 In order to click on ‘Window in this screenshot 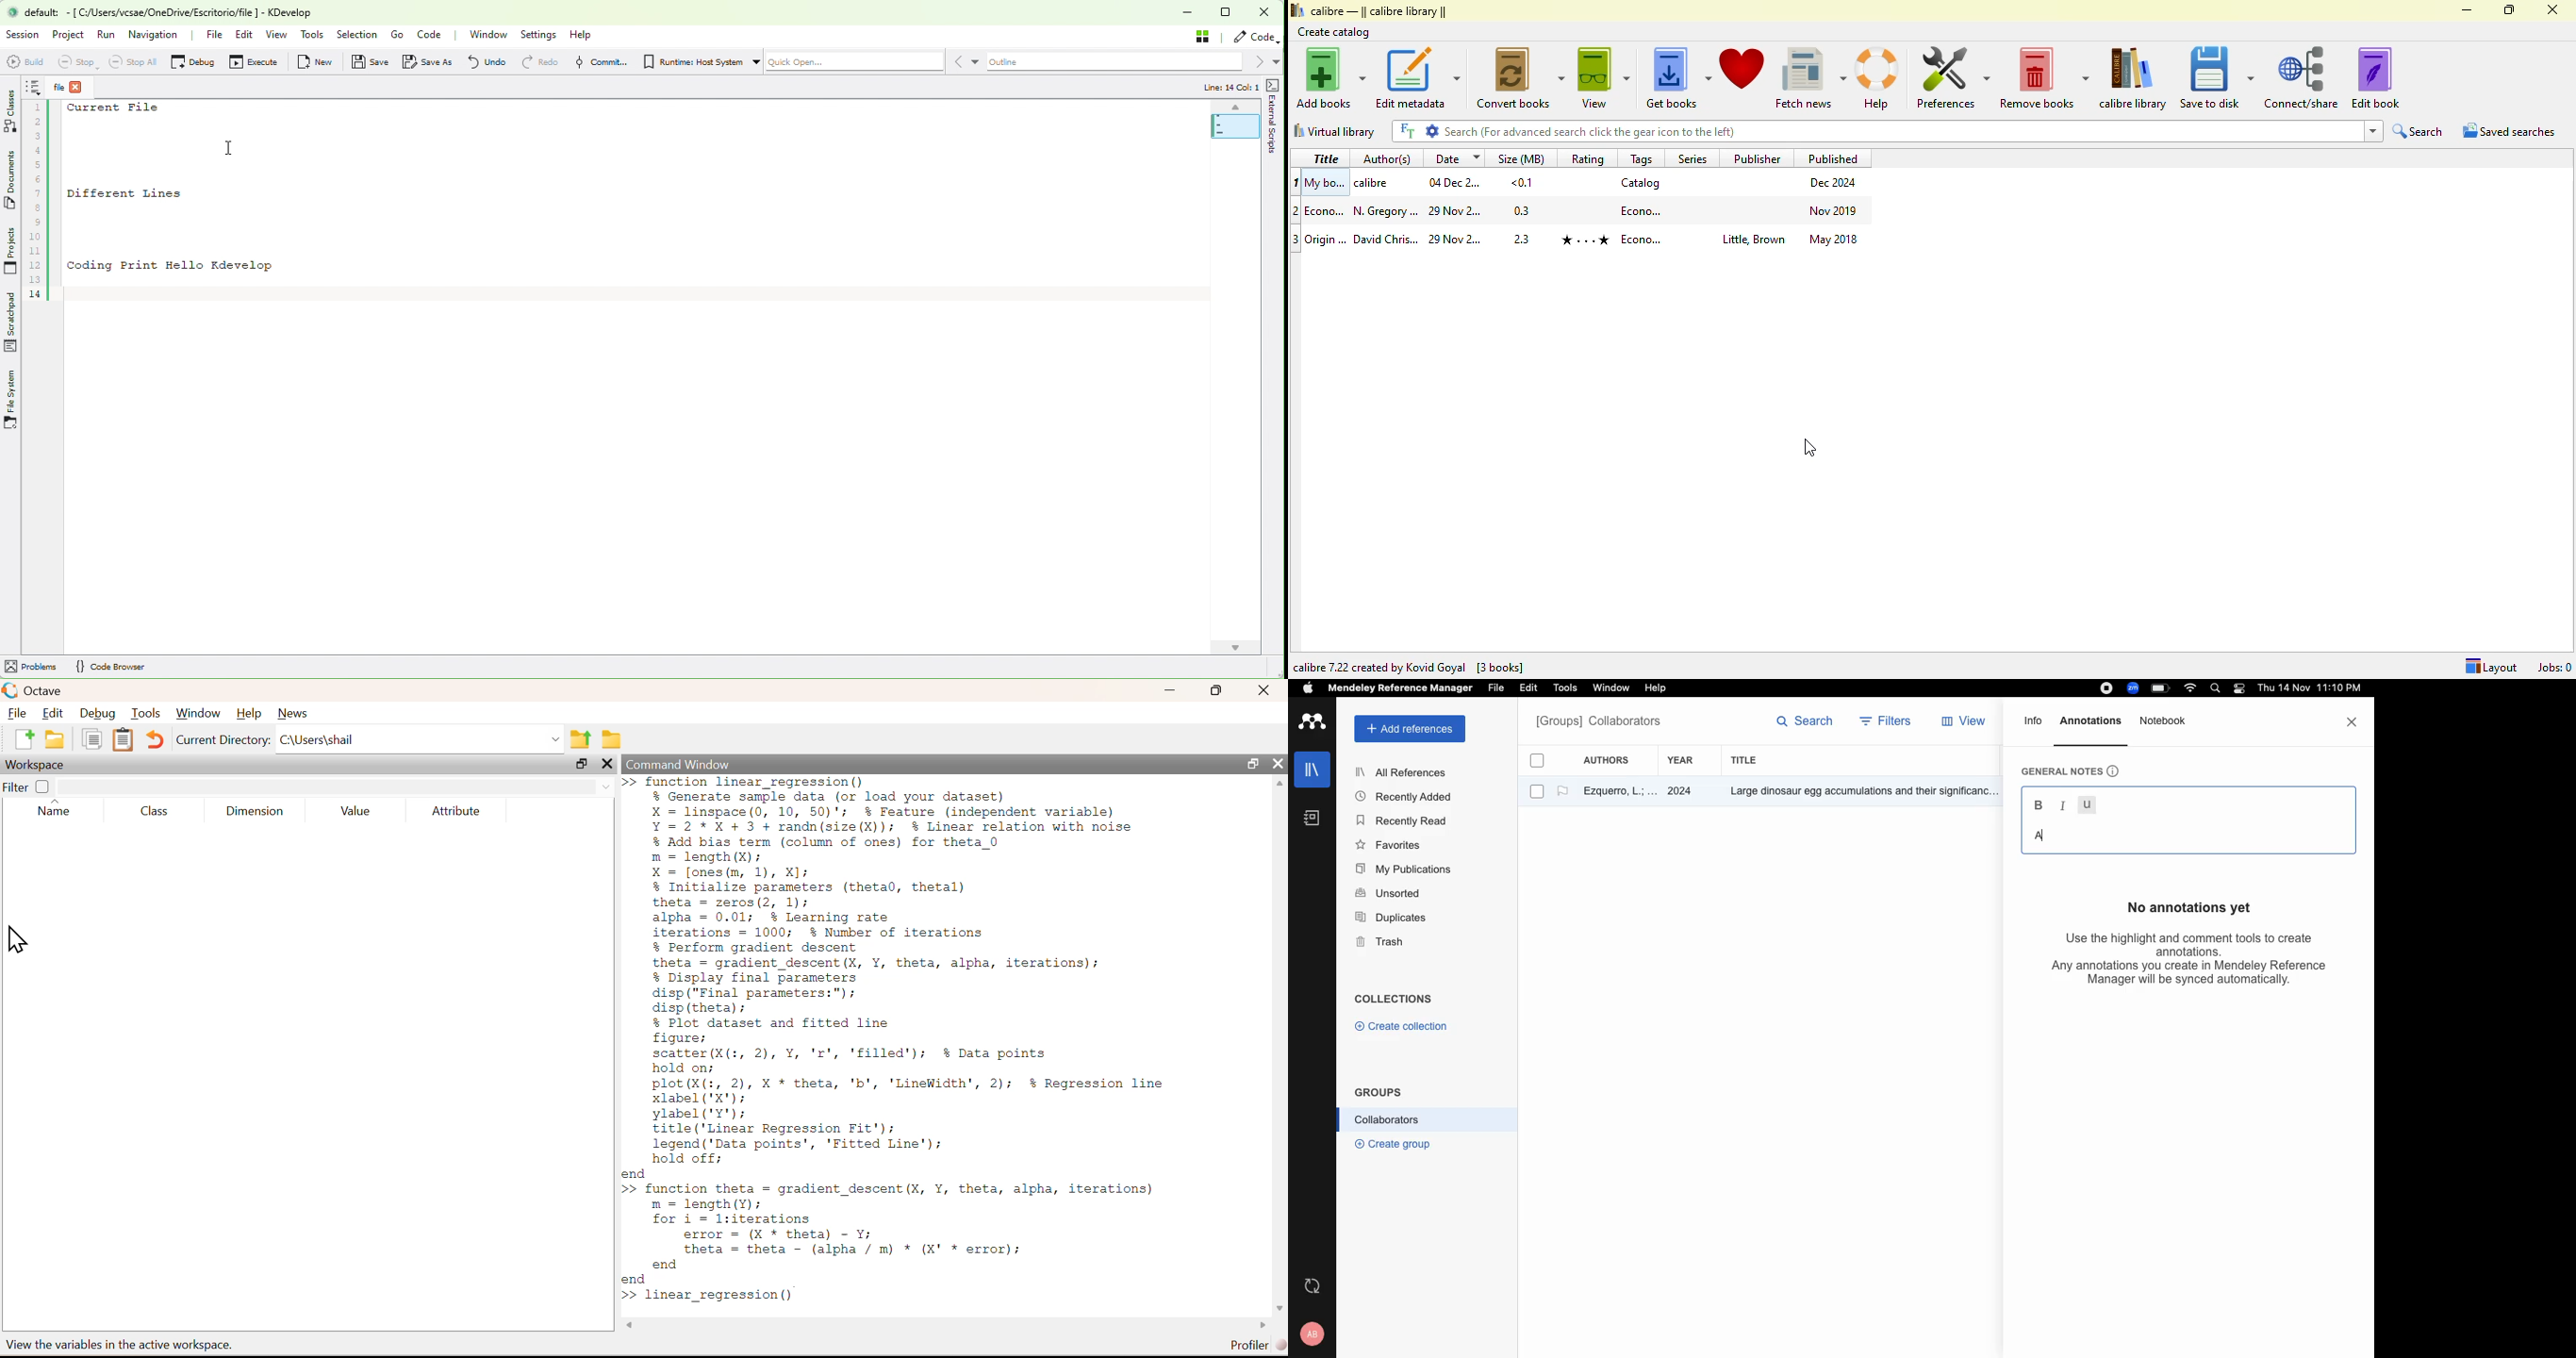, I will do `click(1612, 690)`.